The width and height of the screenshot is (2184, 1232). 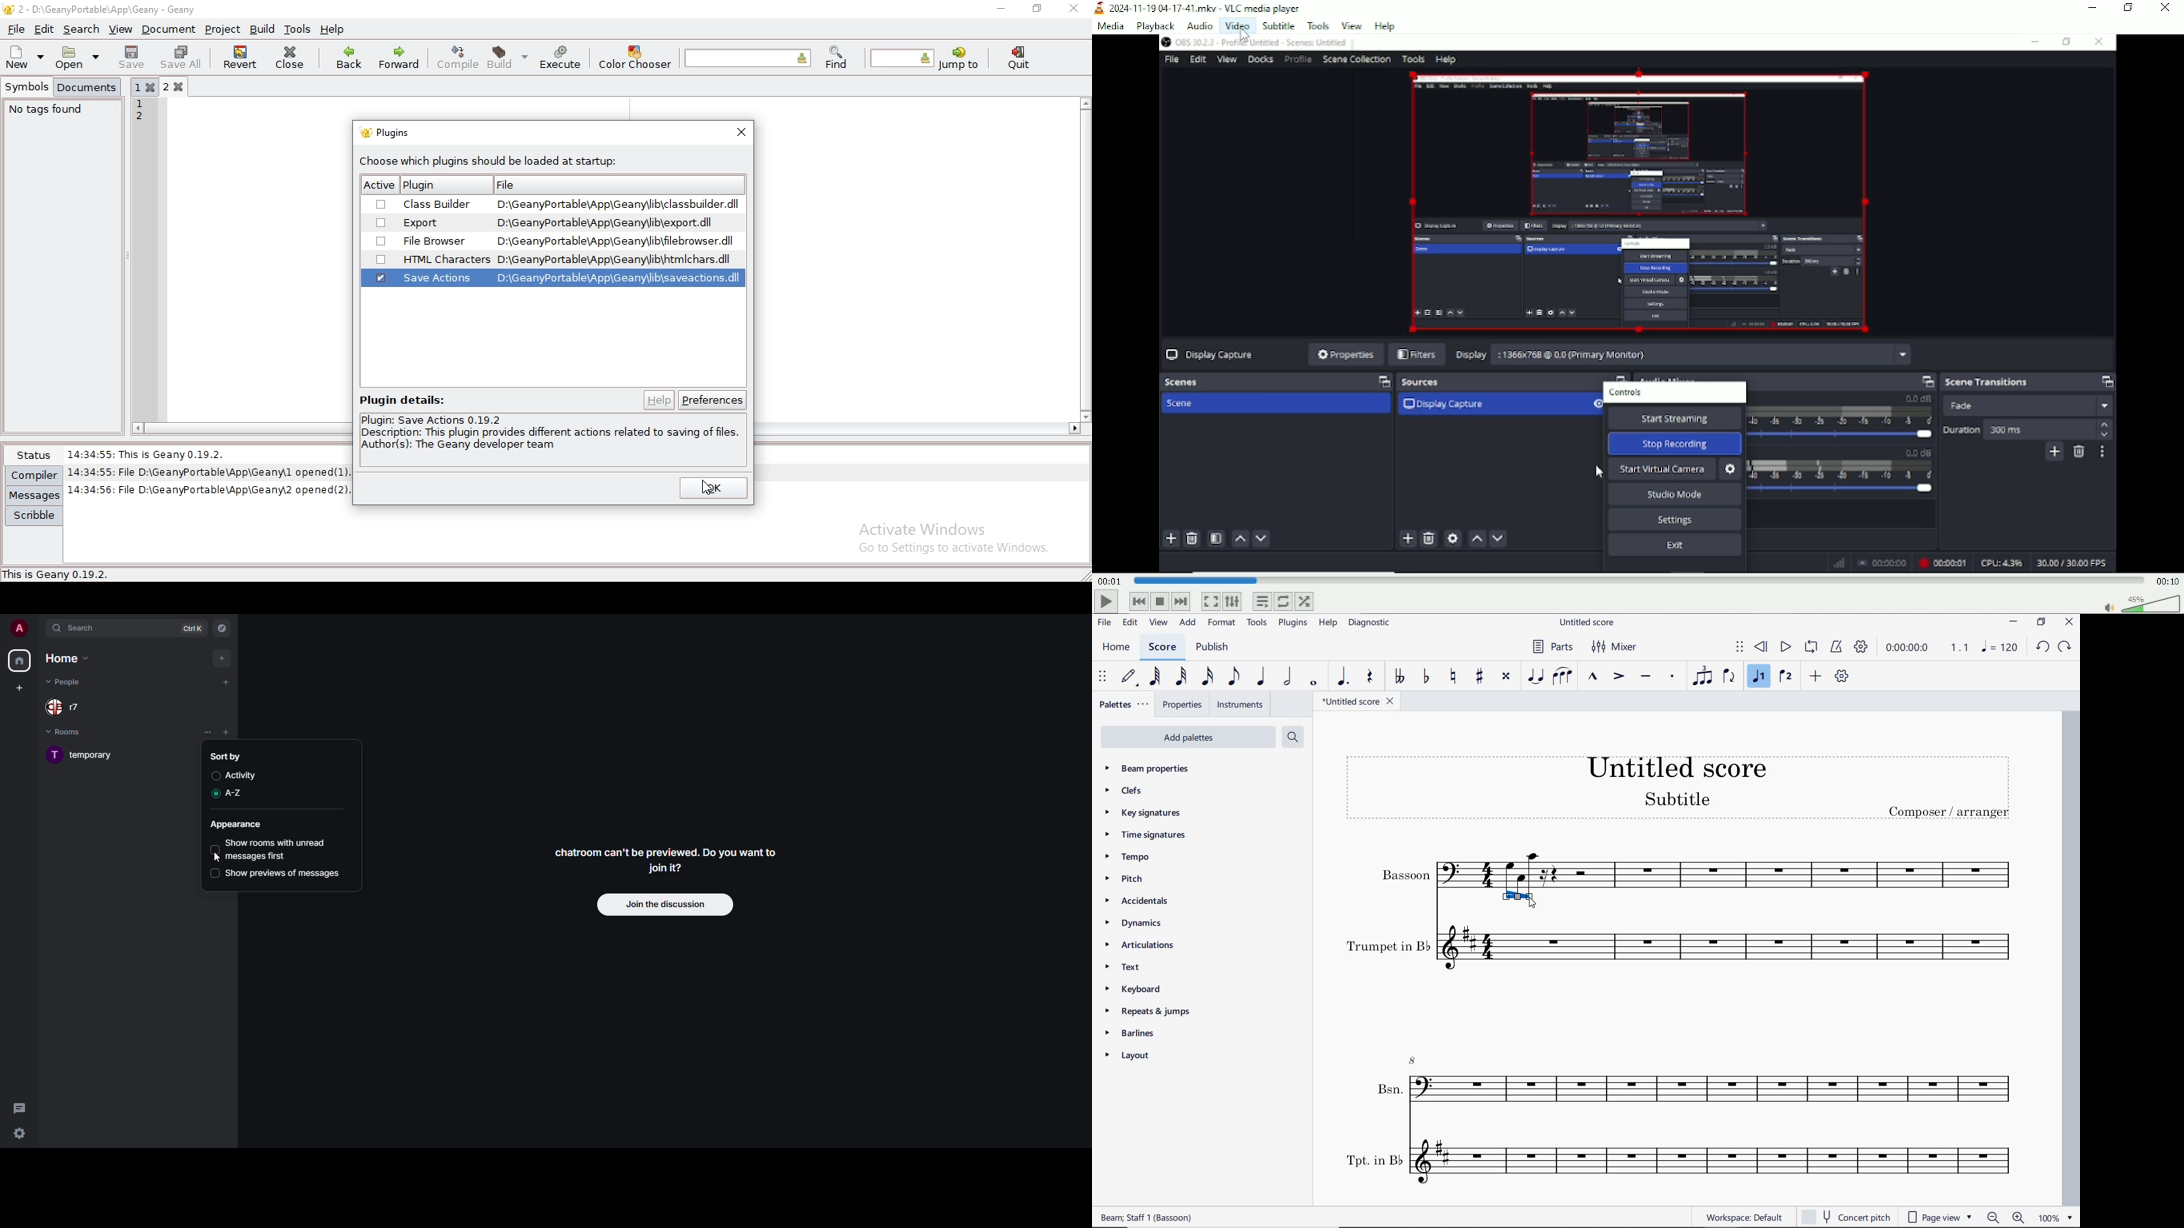 I want to click on voice 1, so click(x=1757, y=677).